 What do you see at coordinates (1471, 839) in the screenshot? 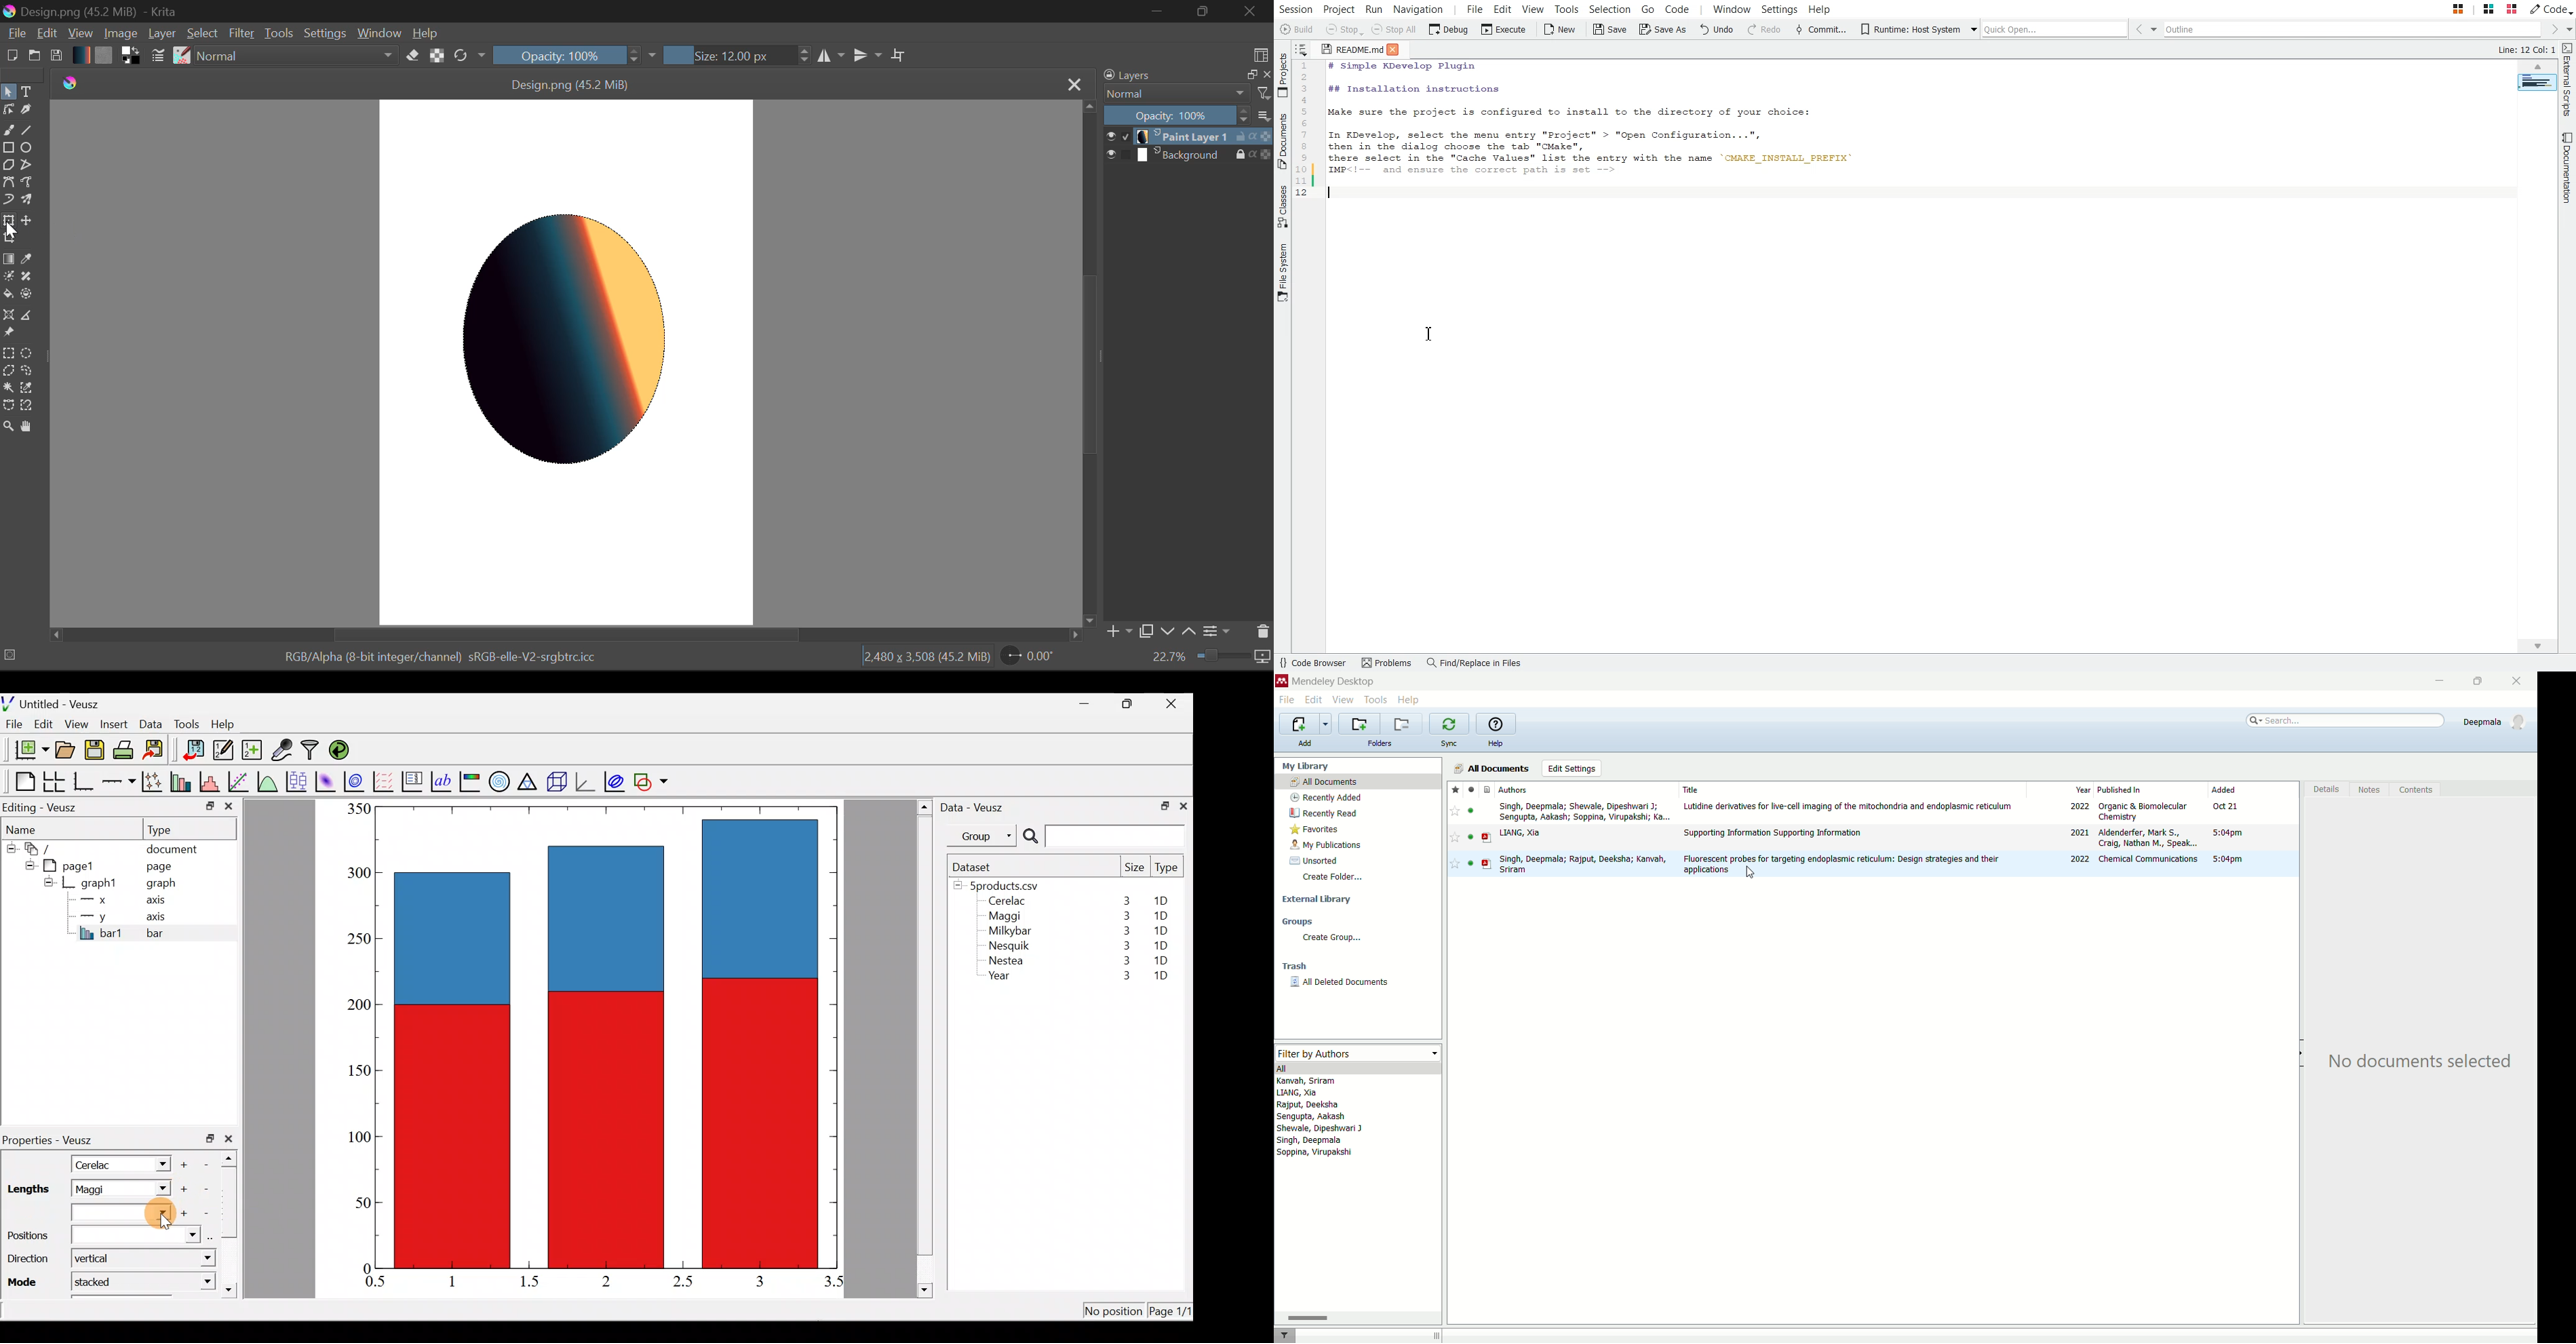
I see `read/unread` at bounding box center [1471, 839].